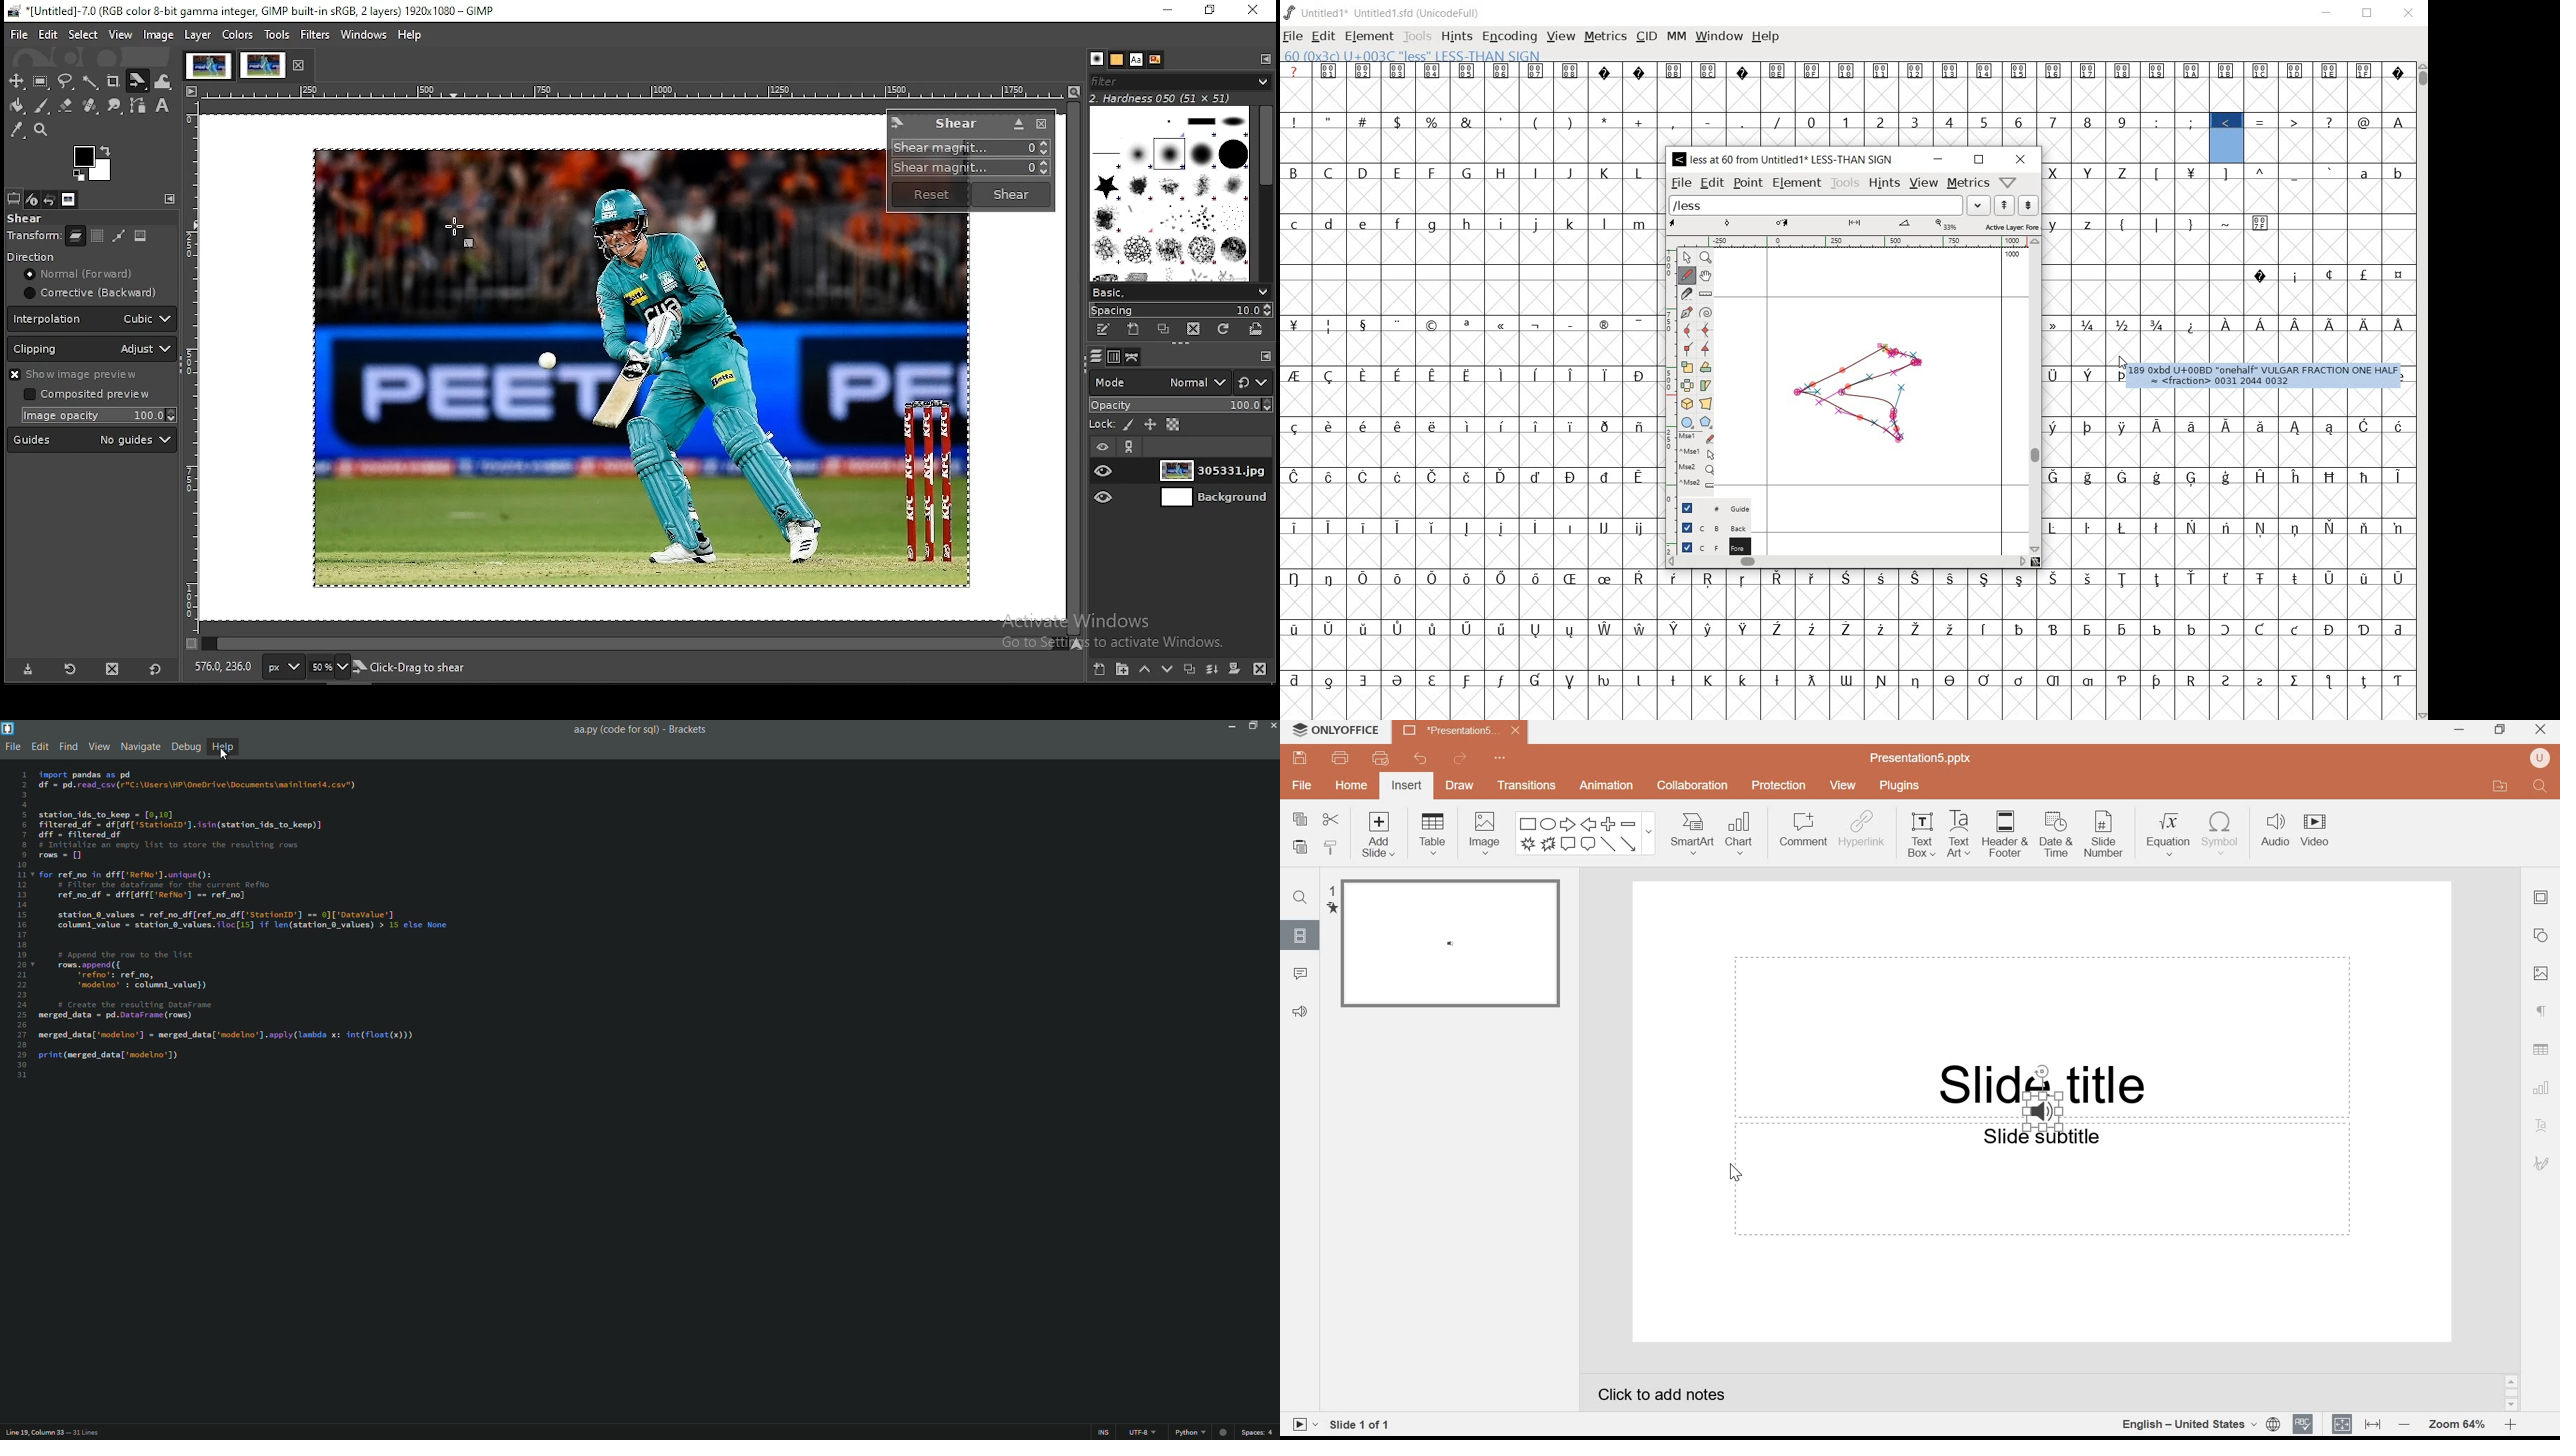  I want to click on measure a distance, angle between points, so click(1706, 294).